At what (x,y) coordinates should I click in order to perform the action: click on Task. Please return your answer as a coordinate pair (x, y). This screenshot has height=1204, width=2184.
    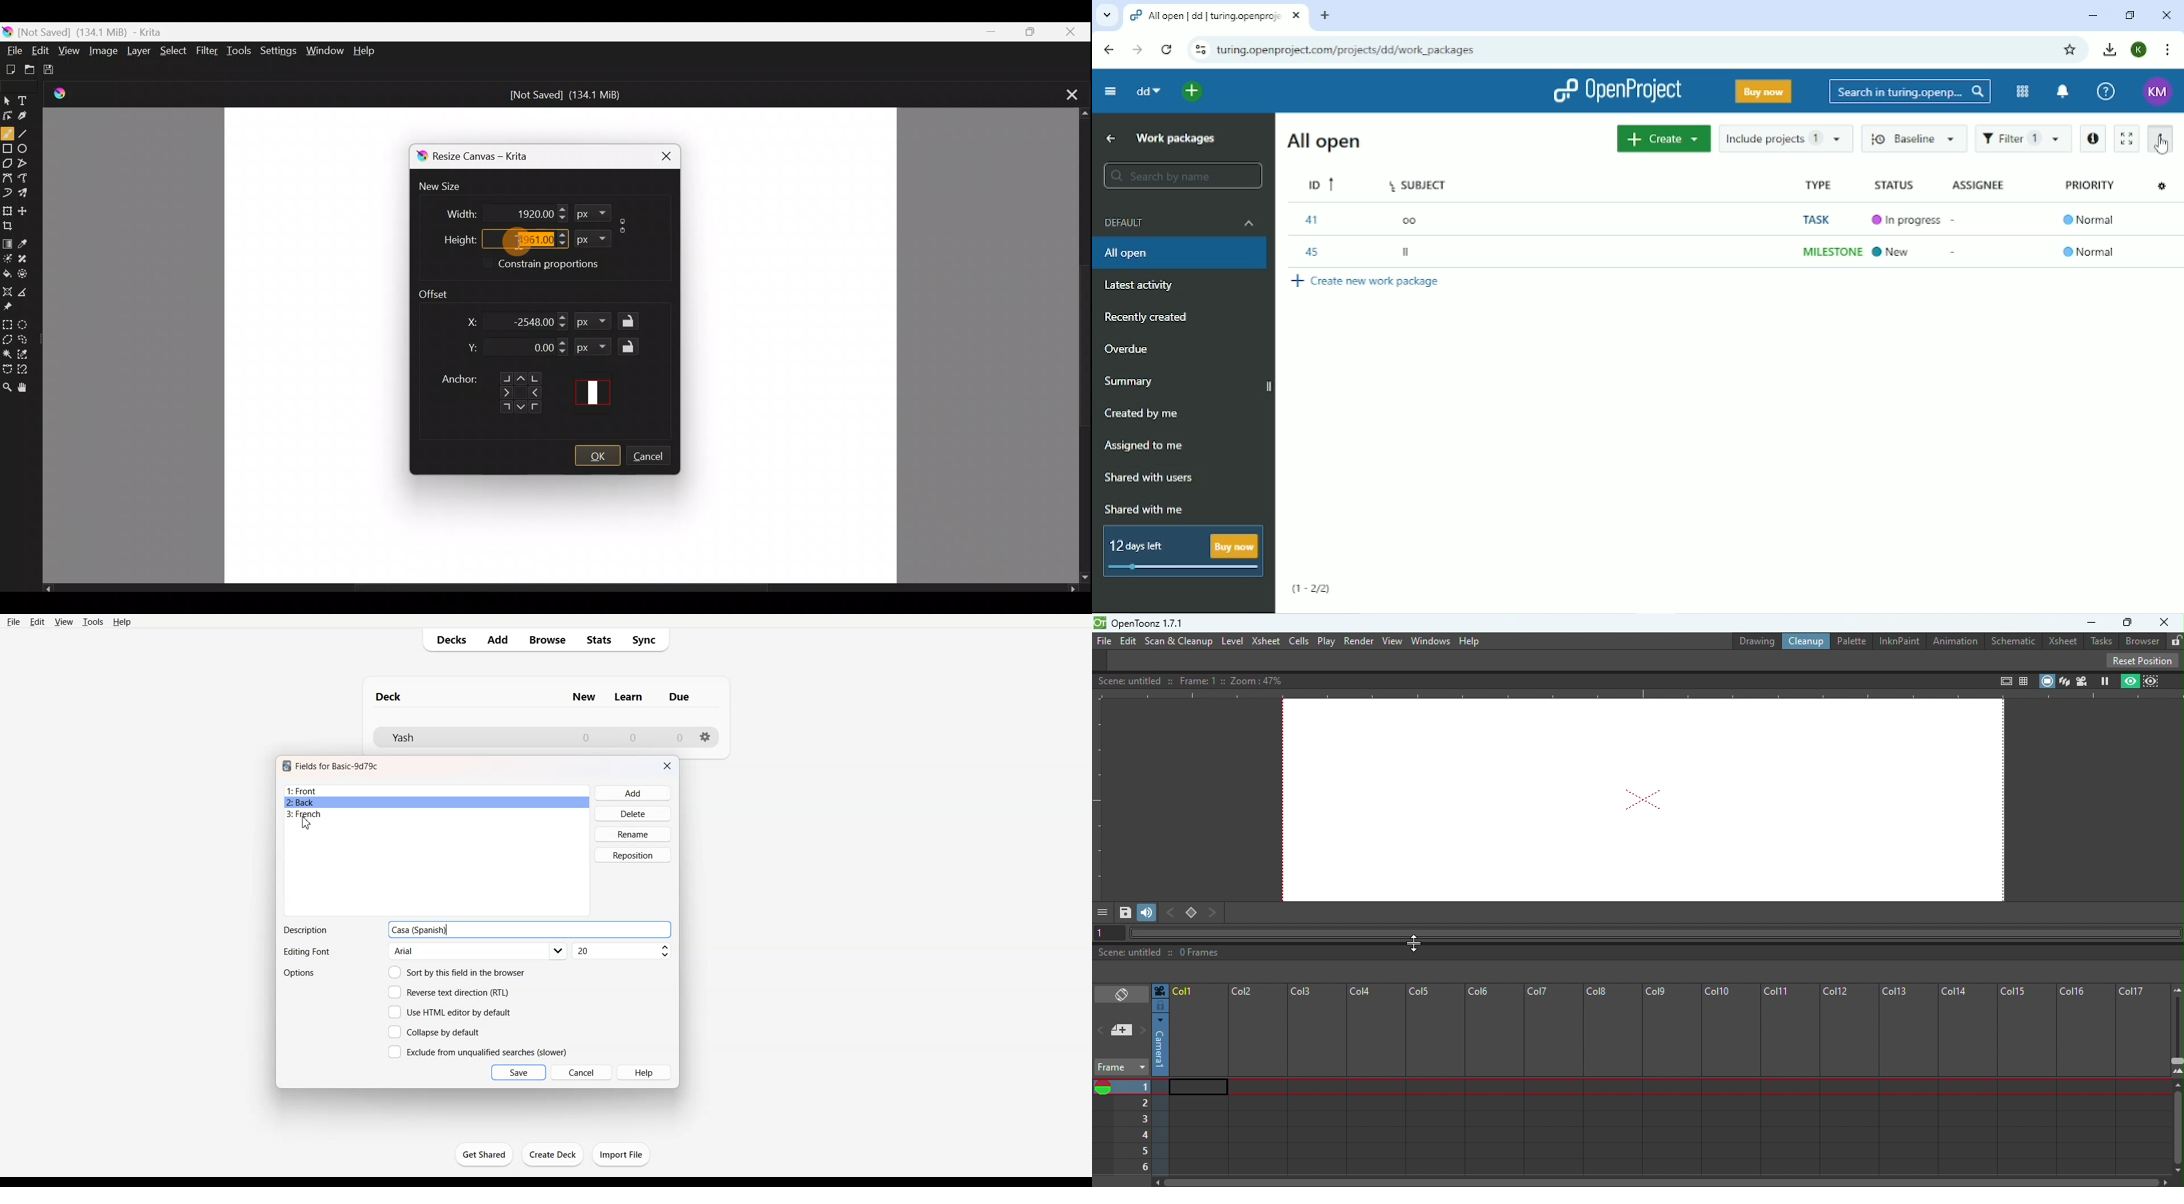
    Looking at the image, I should click on (1813, 219).